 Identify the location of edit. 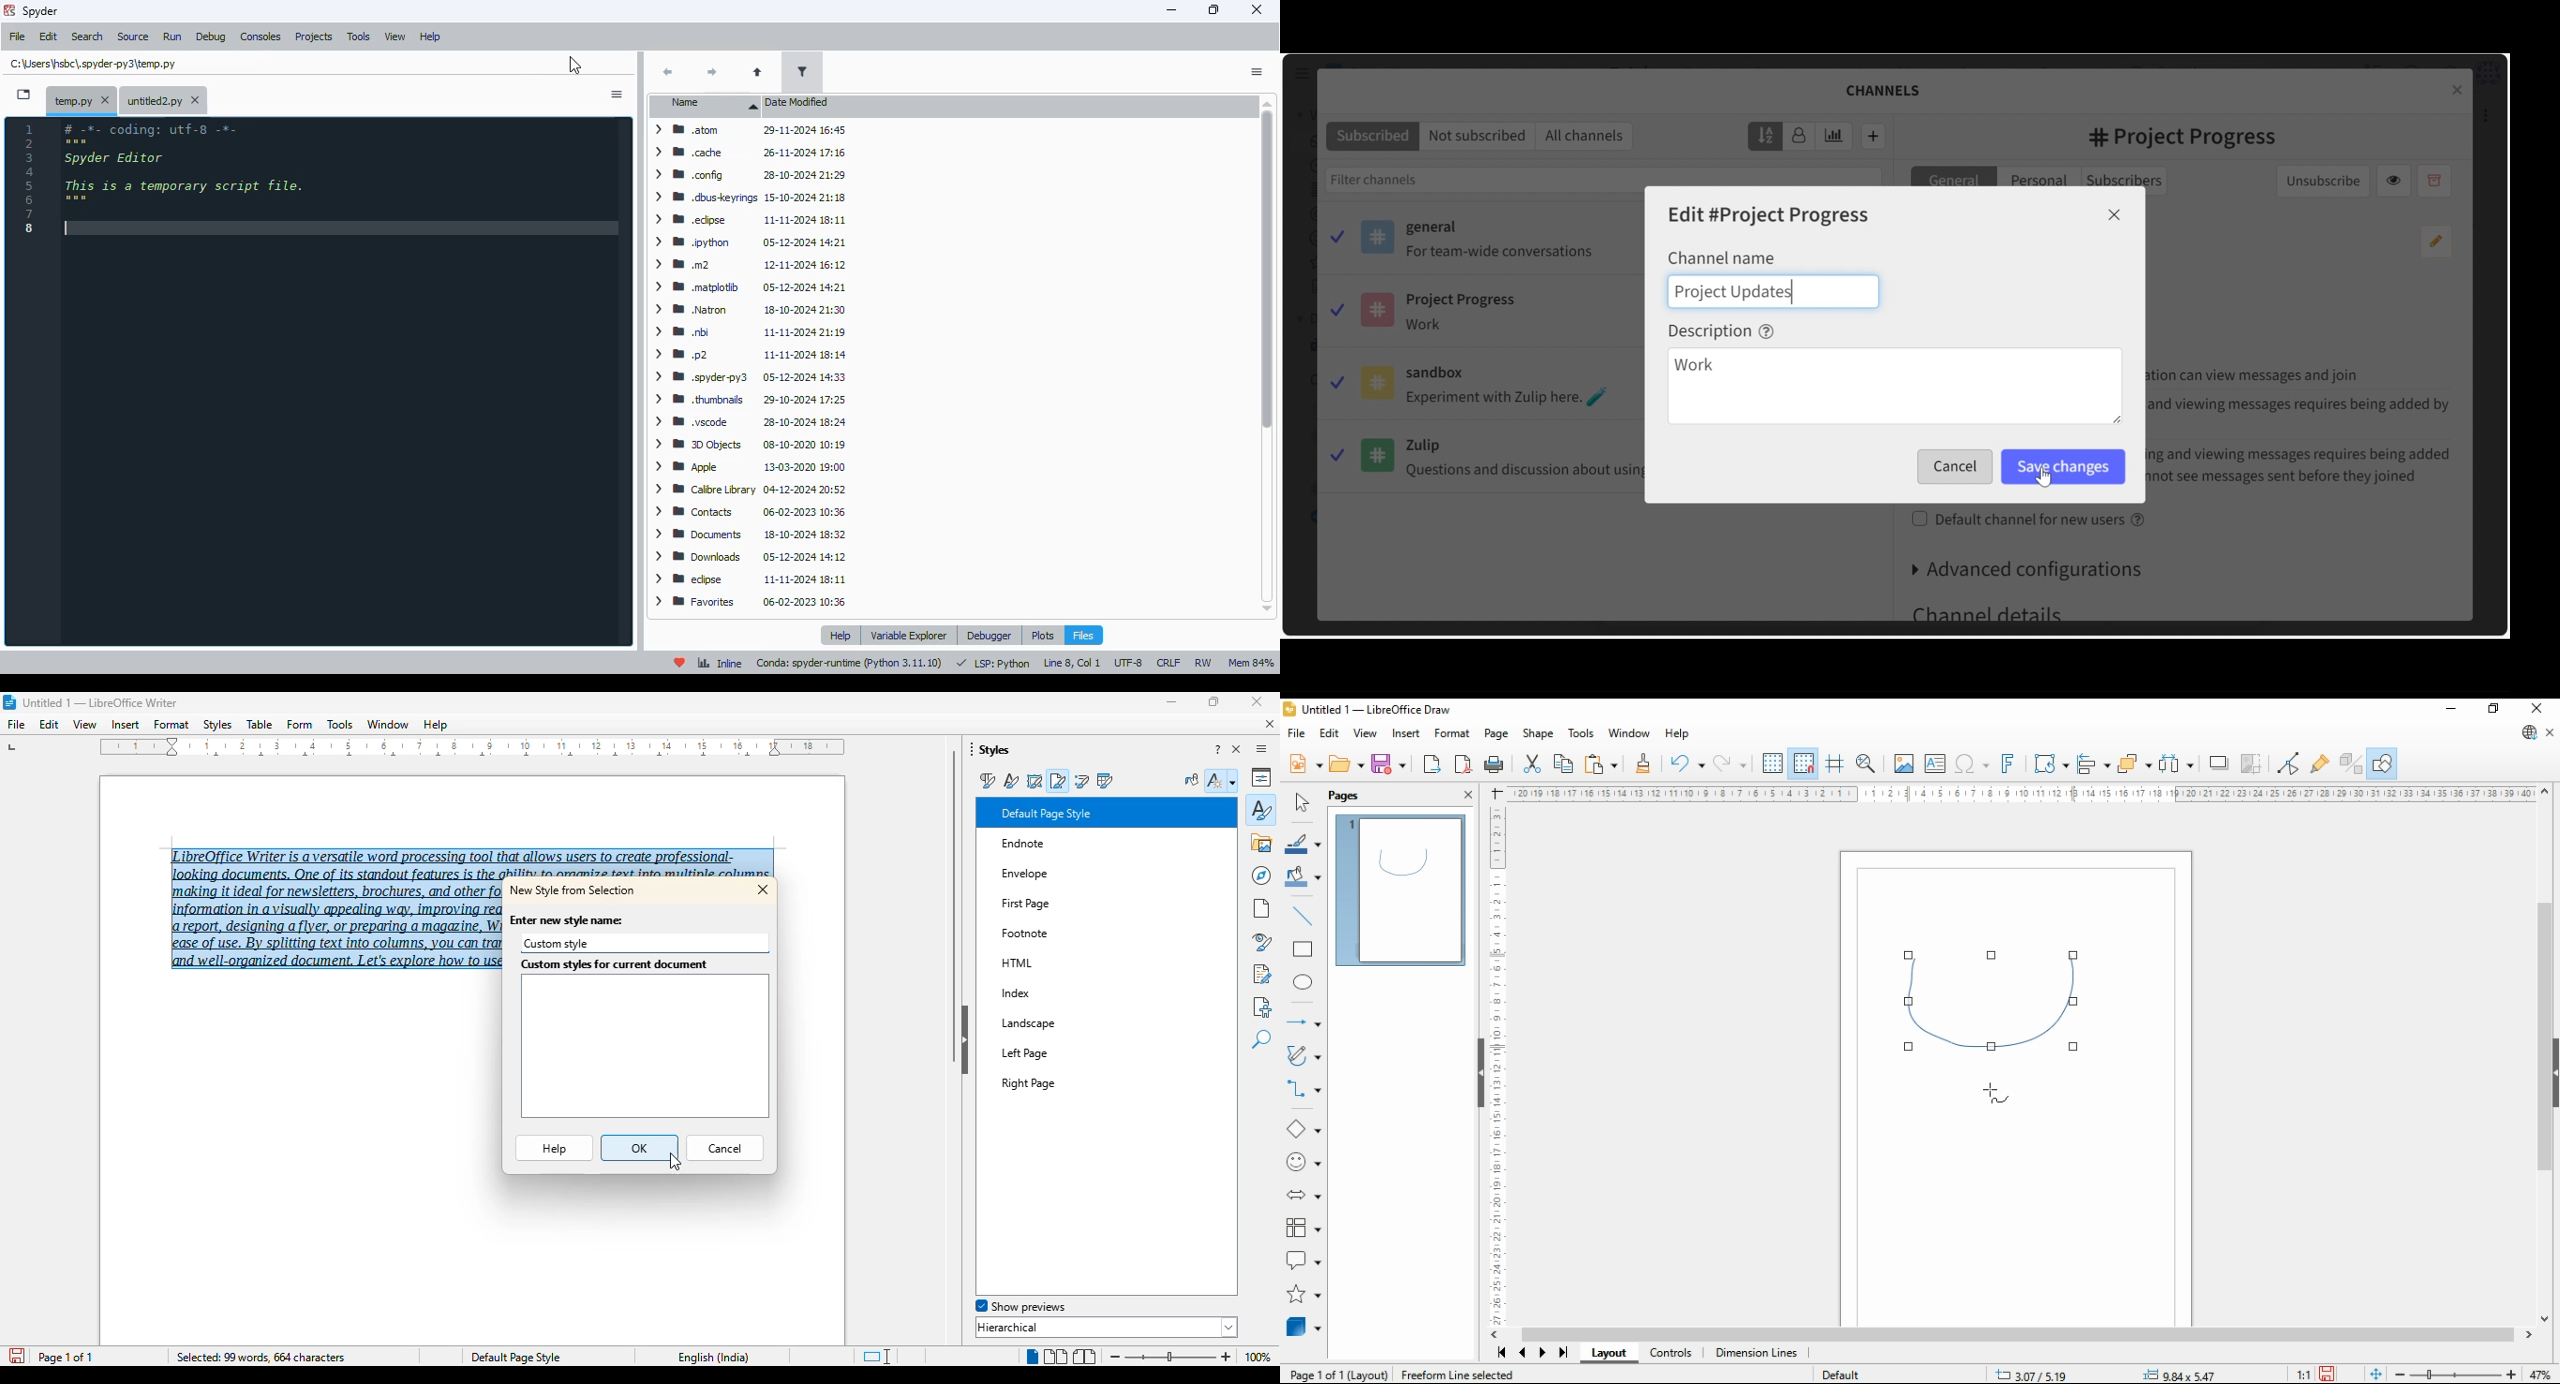
(50, 725).